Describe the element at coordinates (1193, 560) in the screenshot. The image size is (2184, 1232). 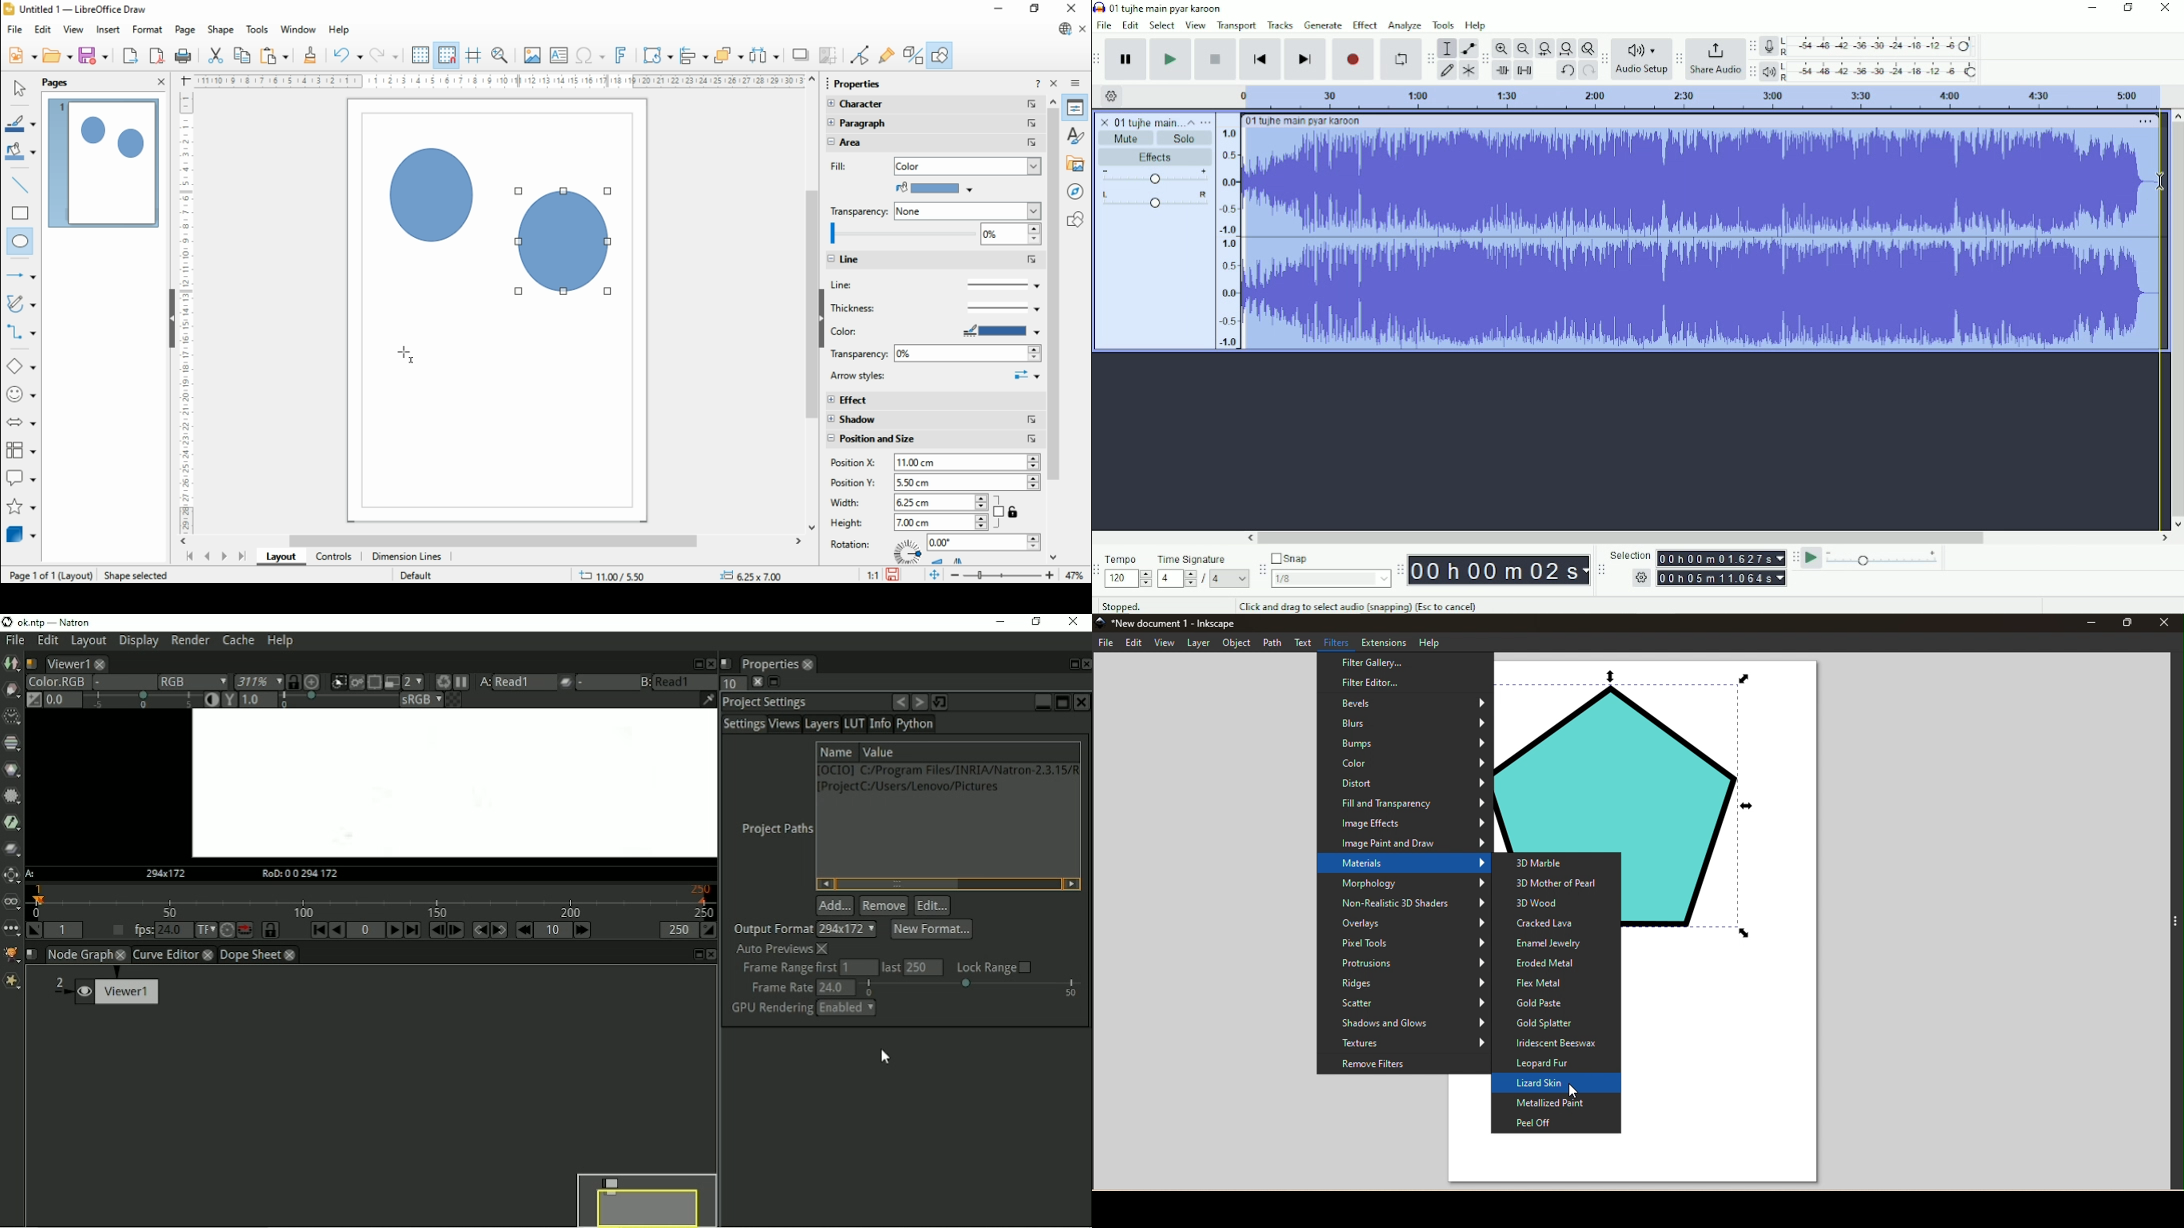
I see `Time Signature` at that location.